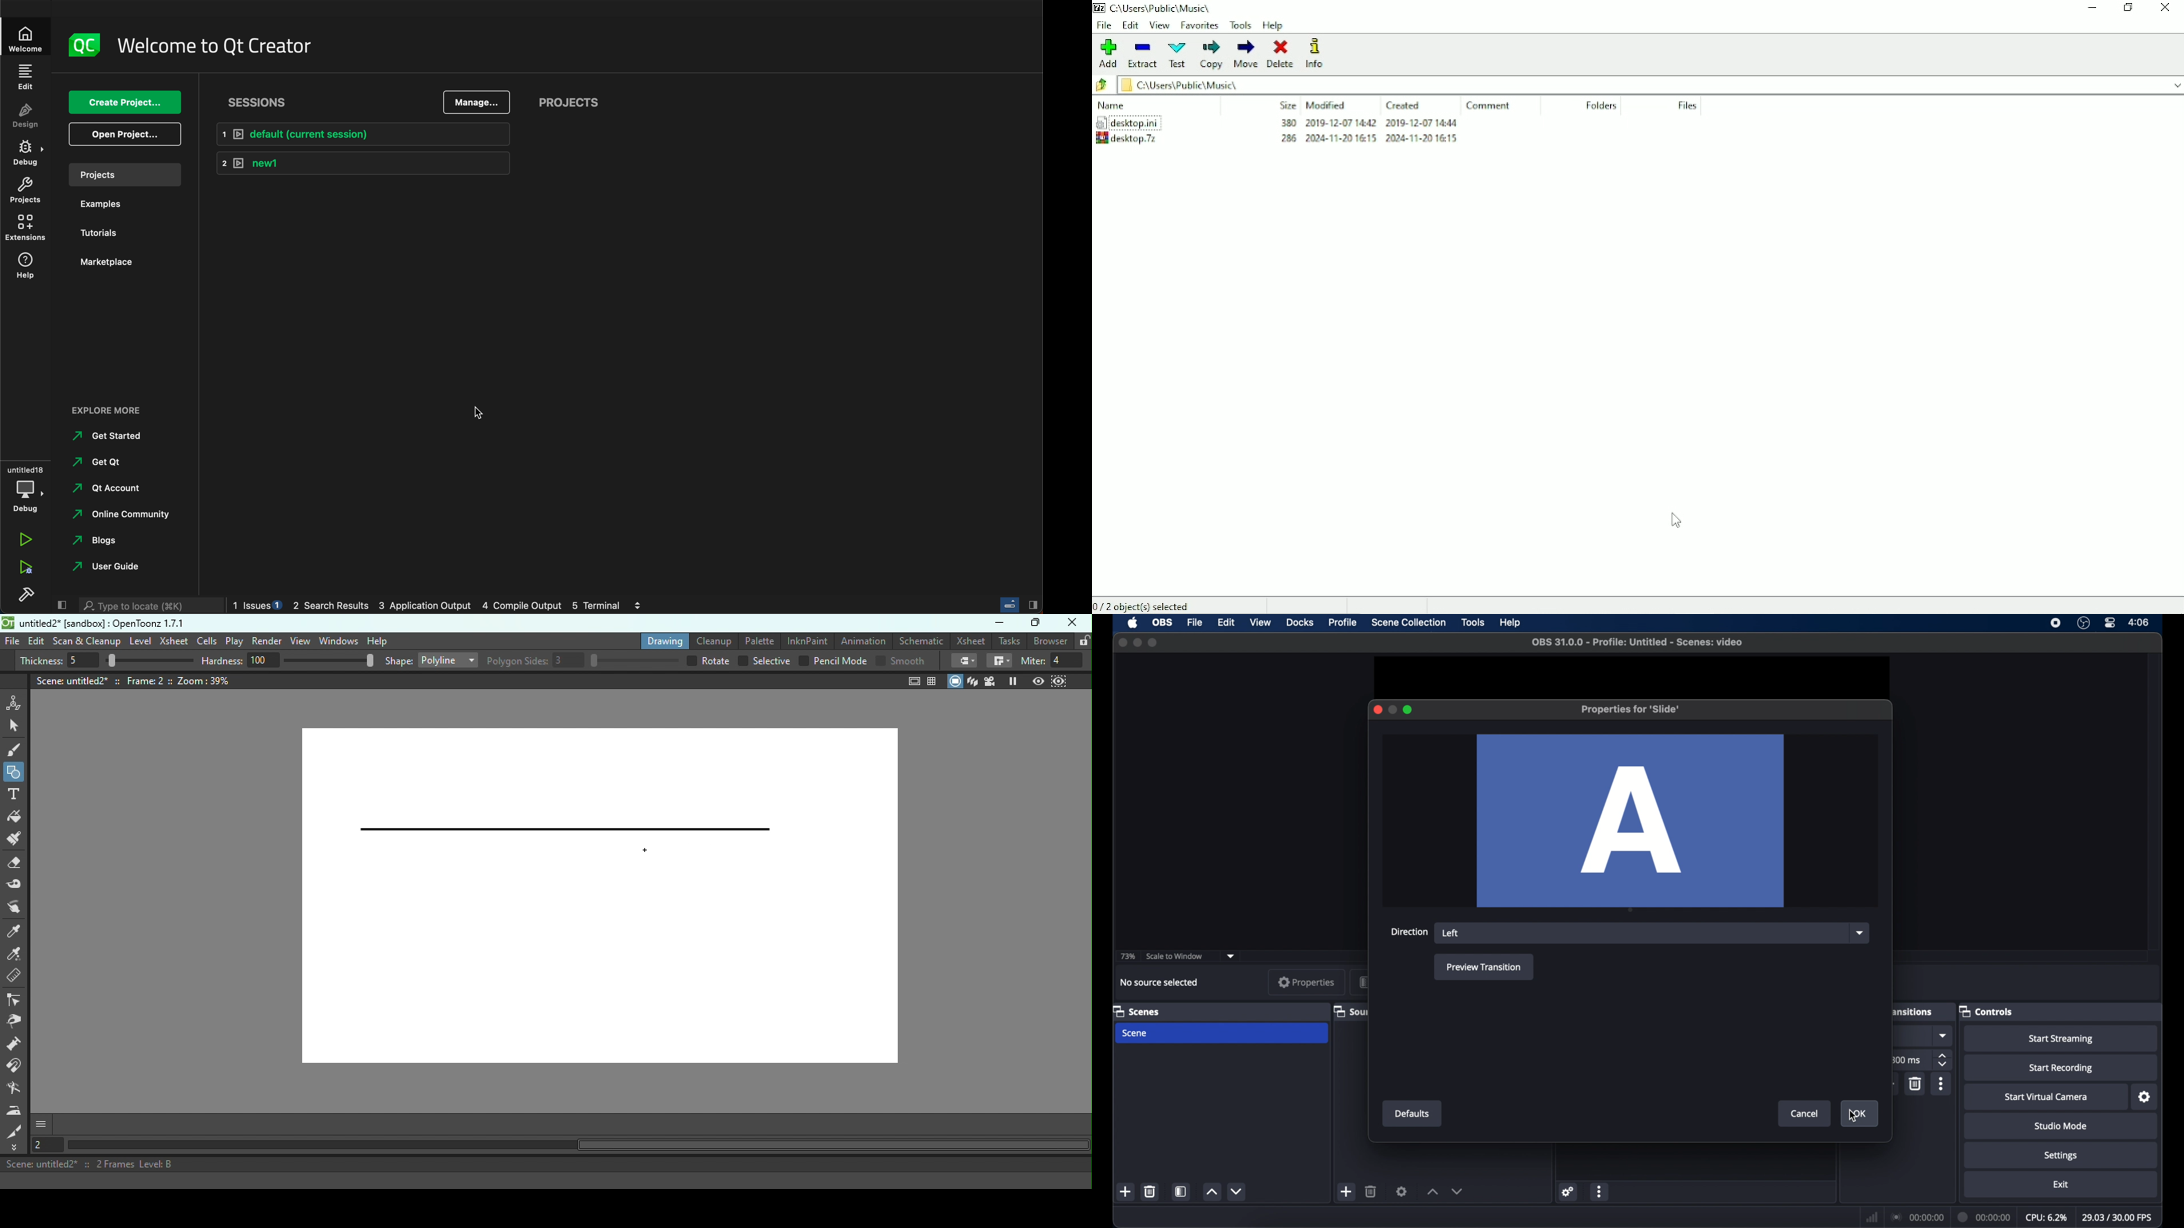 This screenshot has width=2184, height=1232. I want to click on scene filters, so click(1181, 1192).